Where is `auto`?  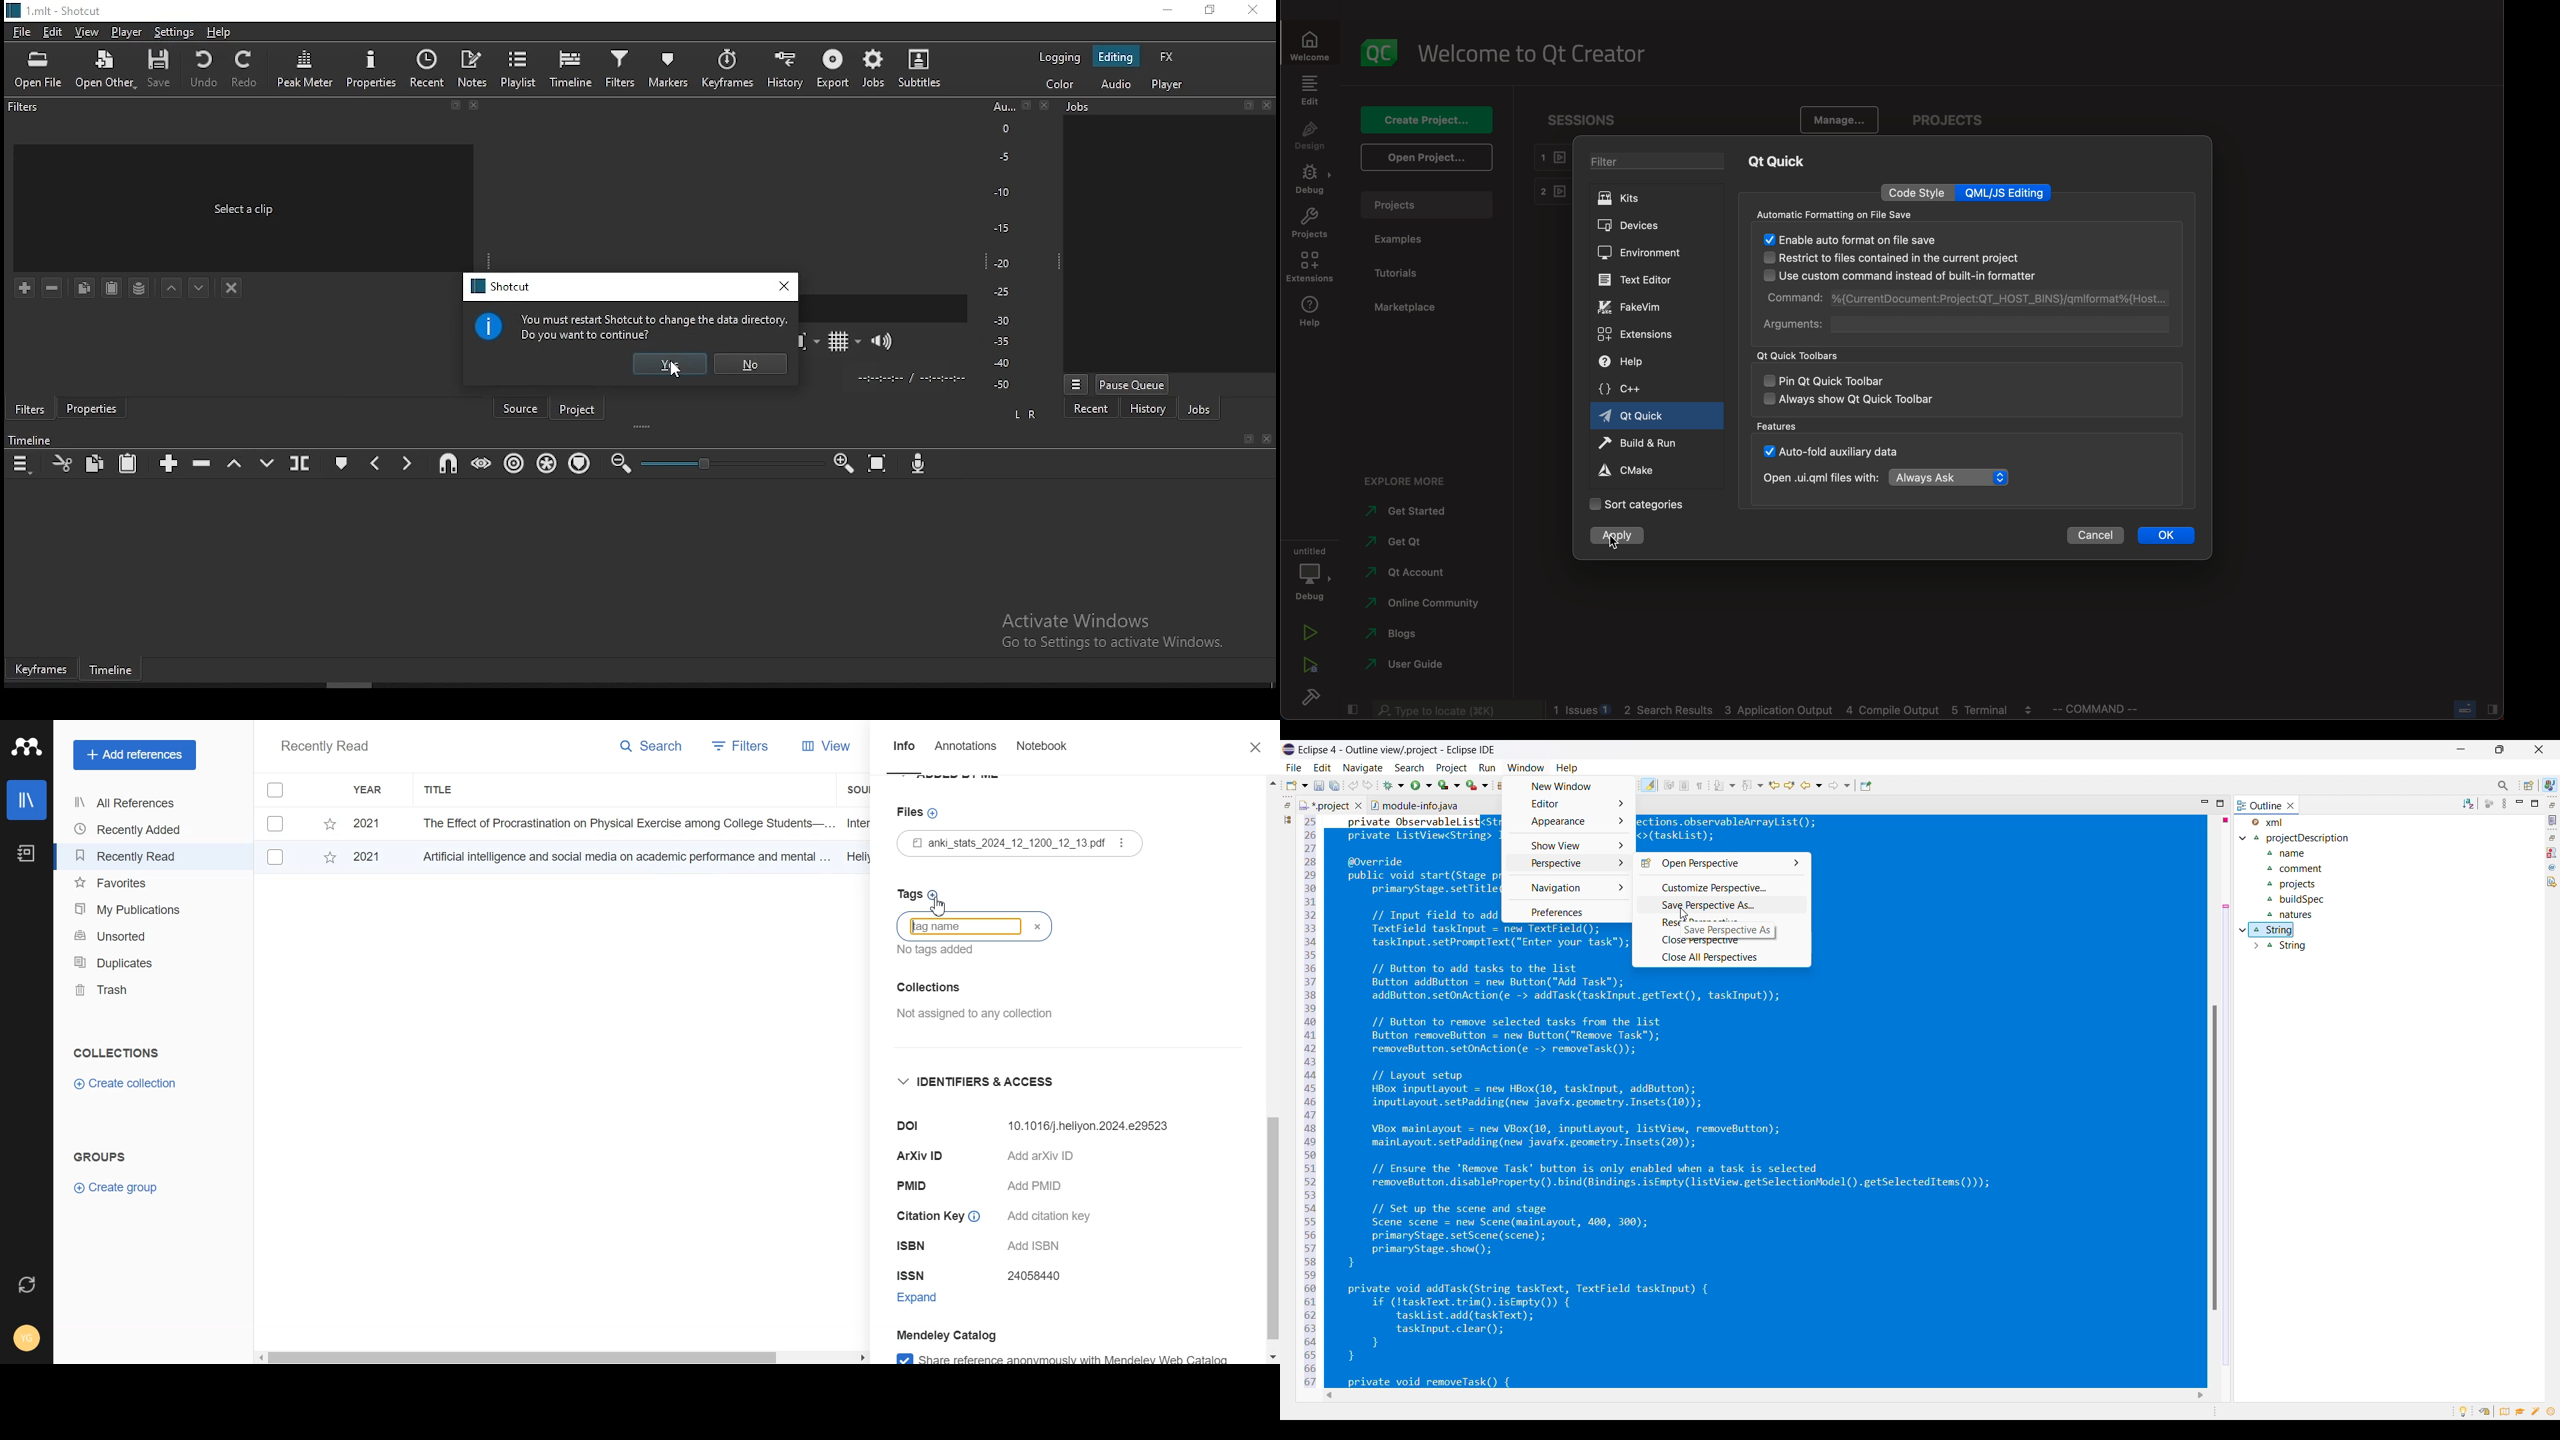
auto is located at coordinates (1851, 450).